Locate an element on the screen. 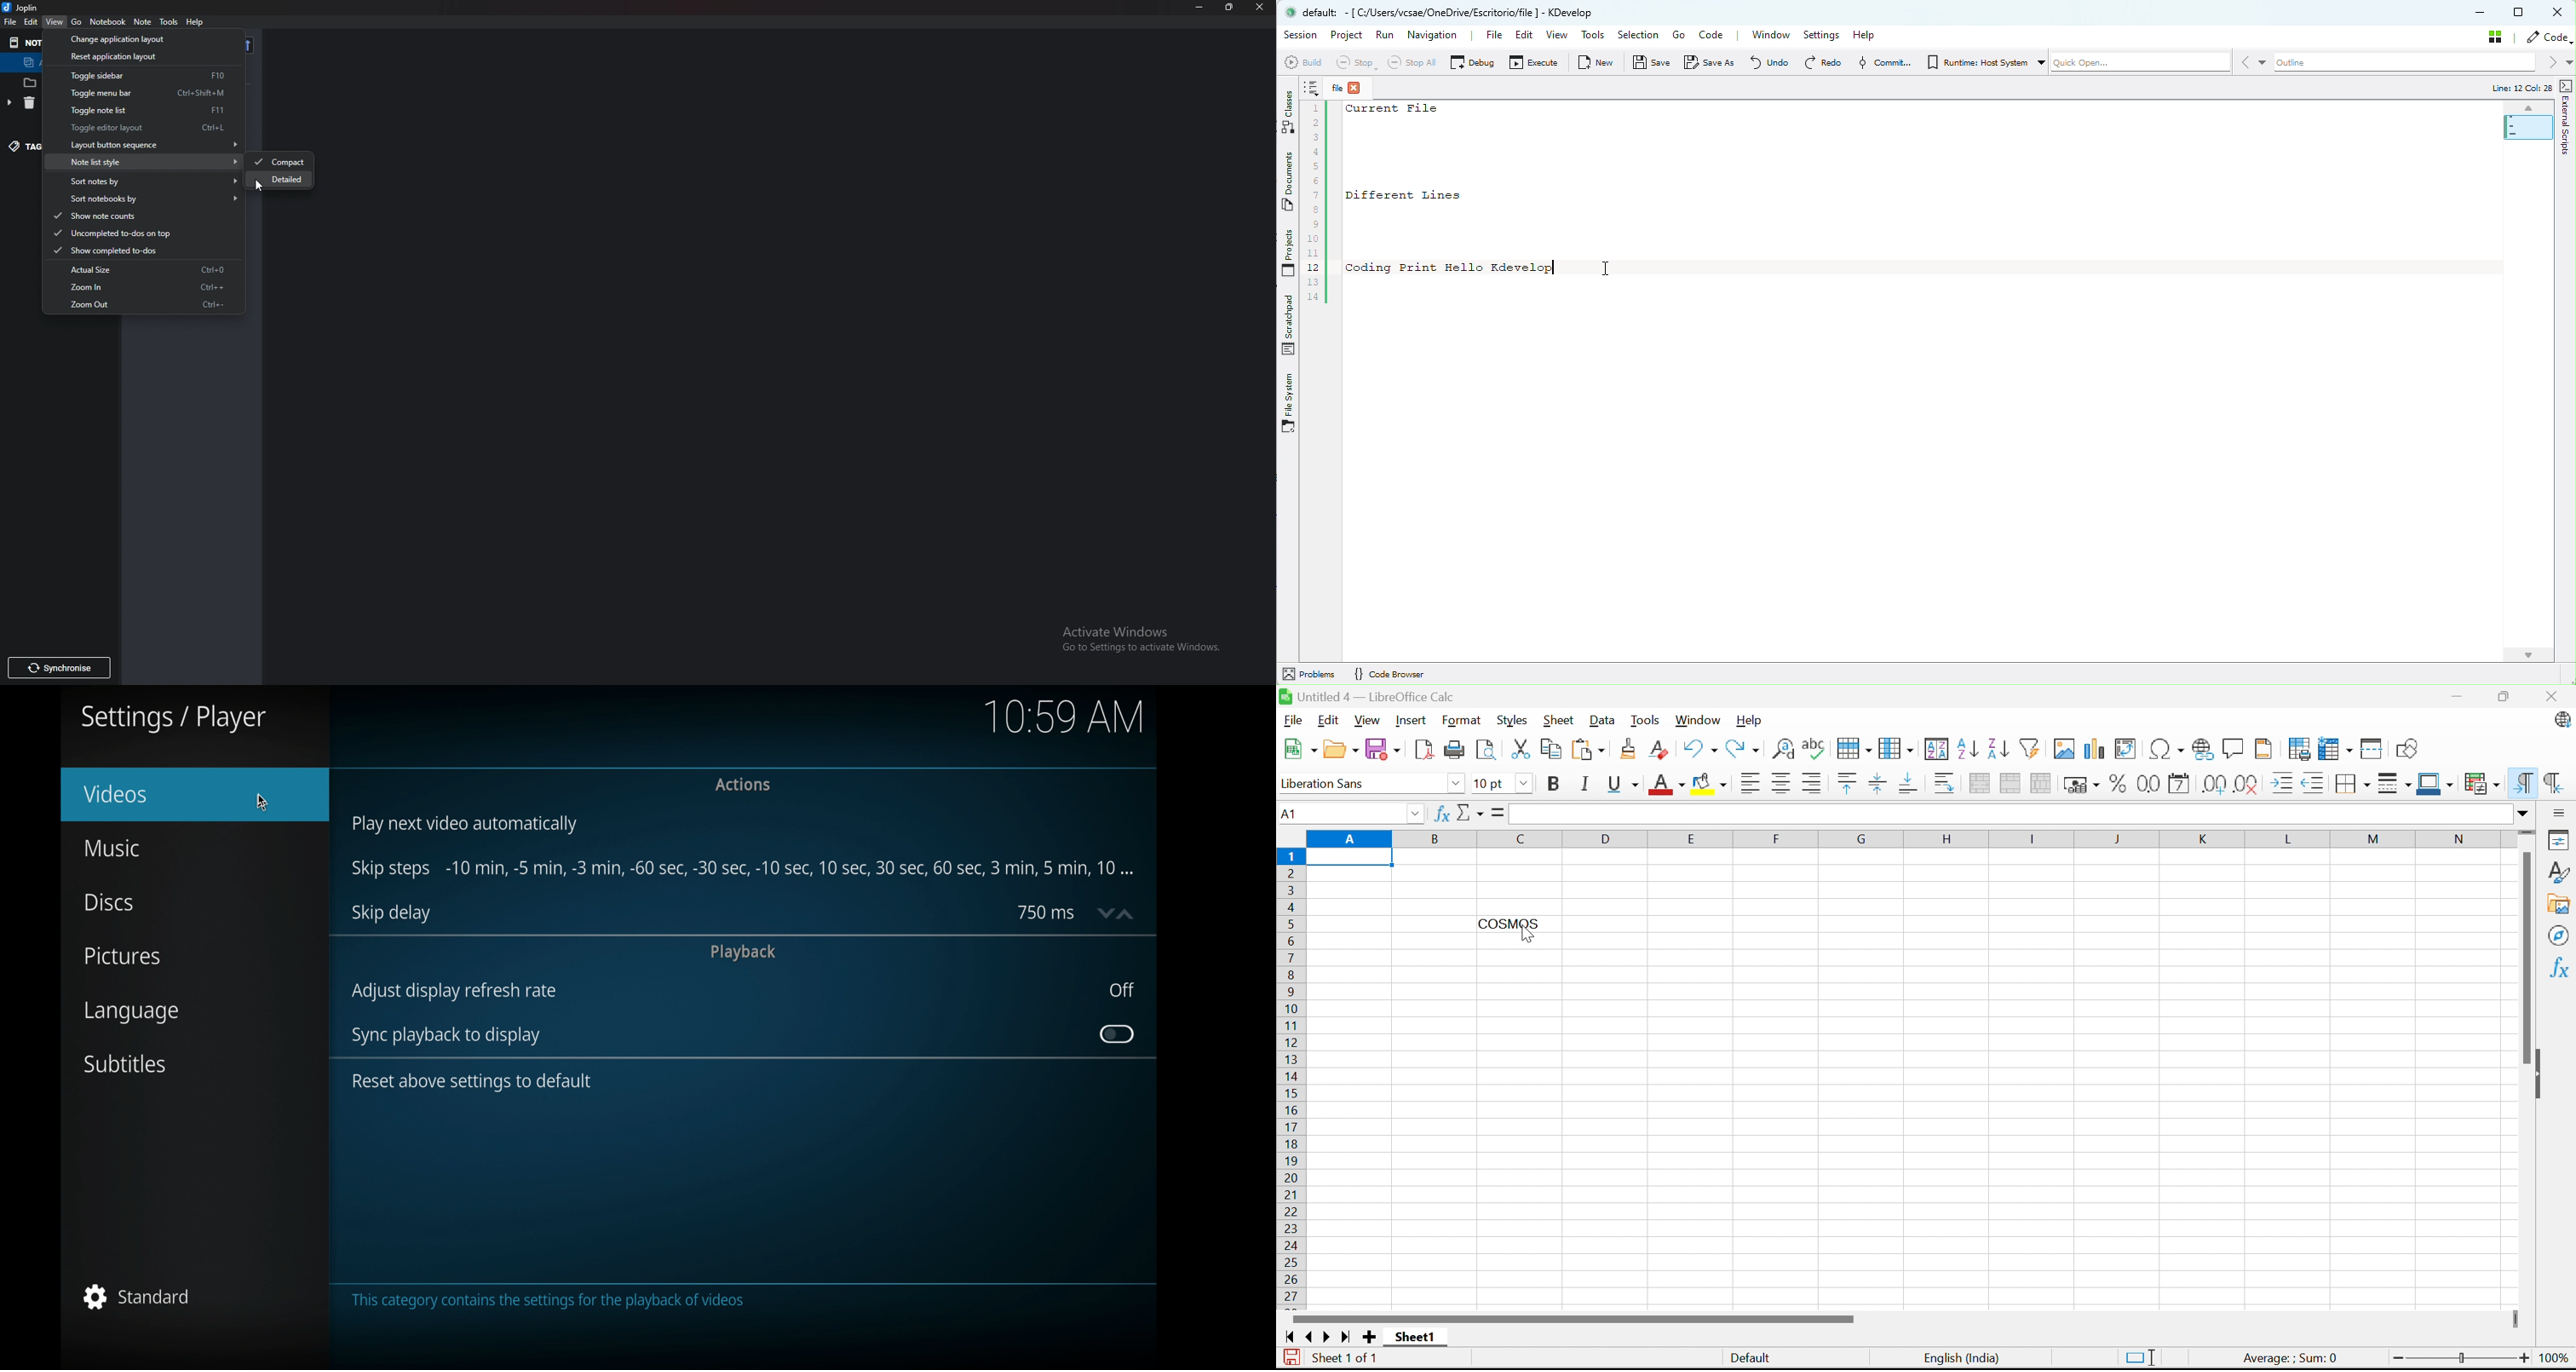  Save is located at coordinates (1384, 749).